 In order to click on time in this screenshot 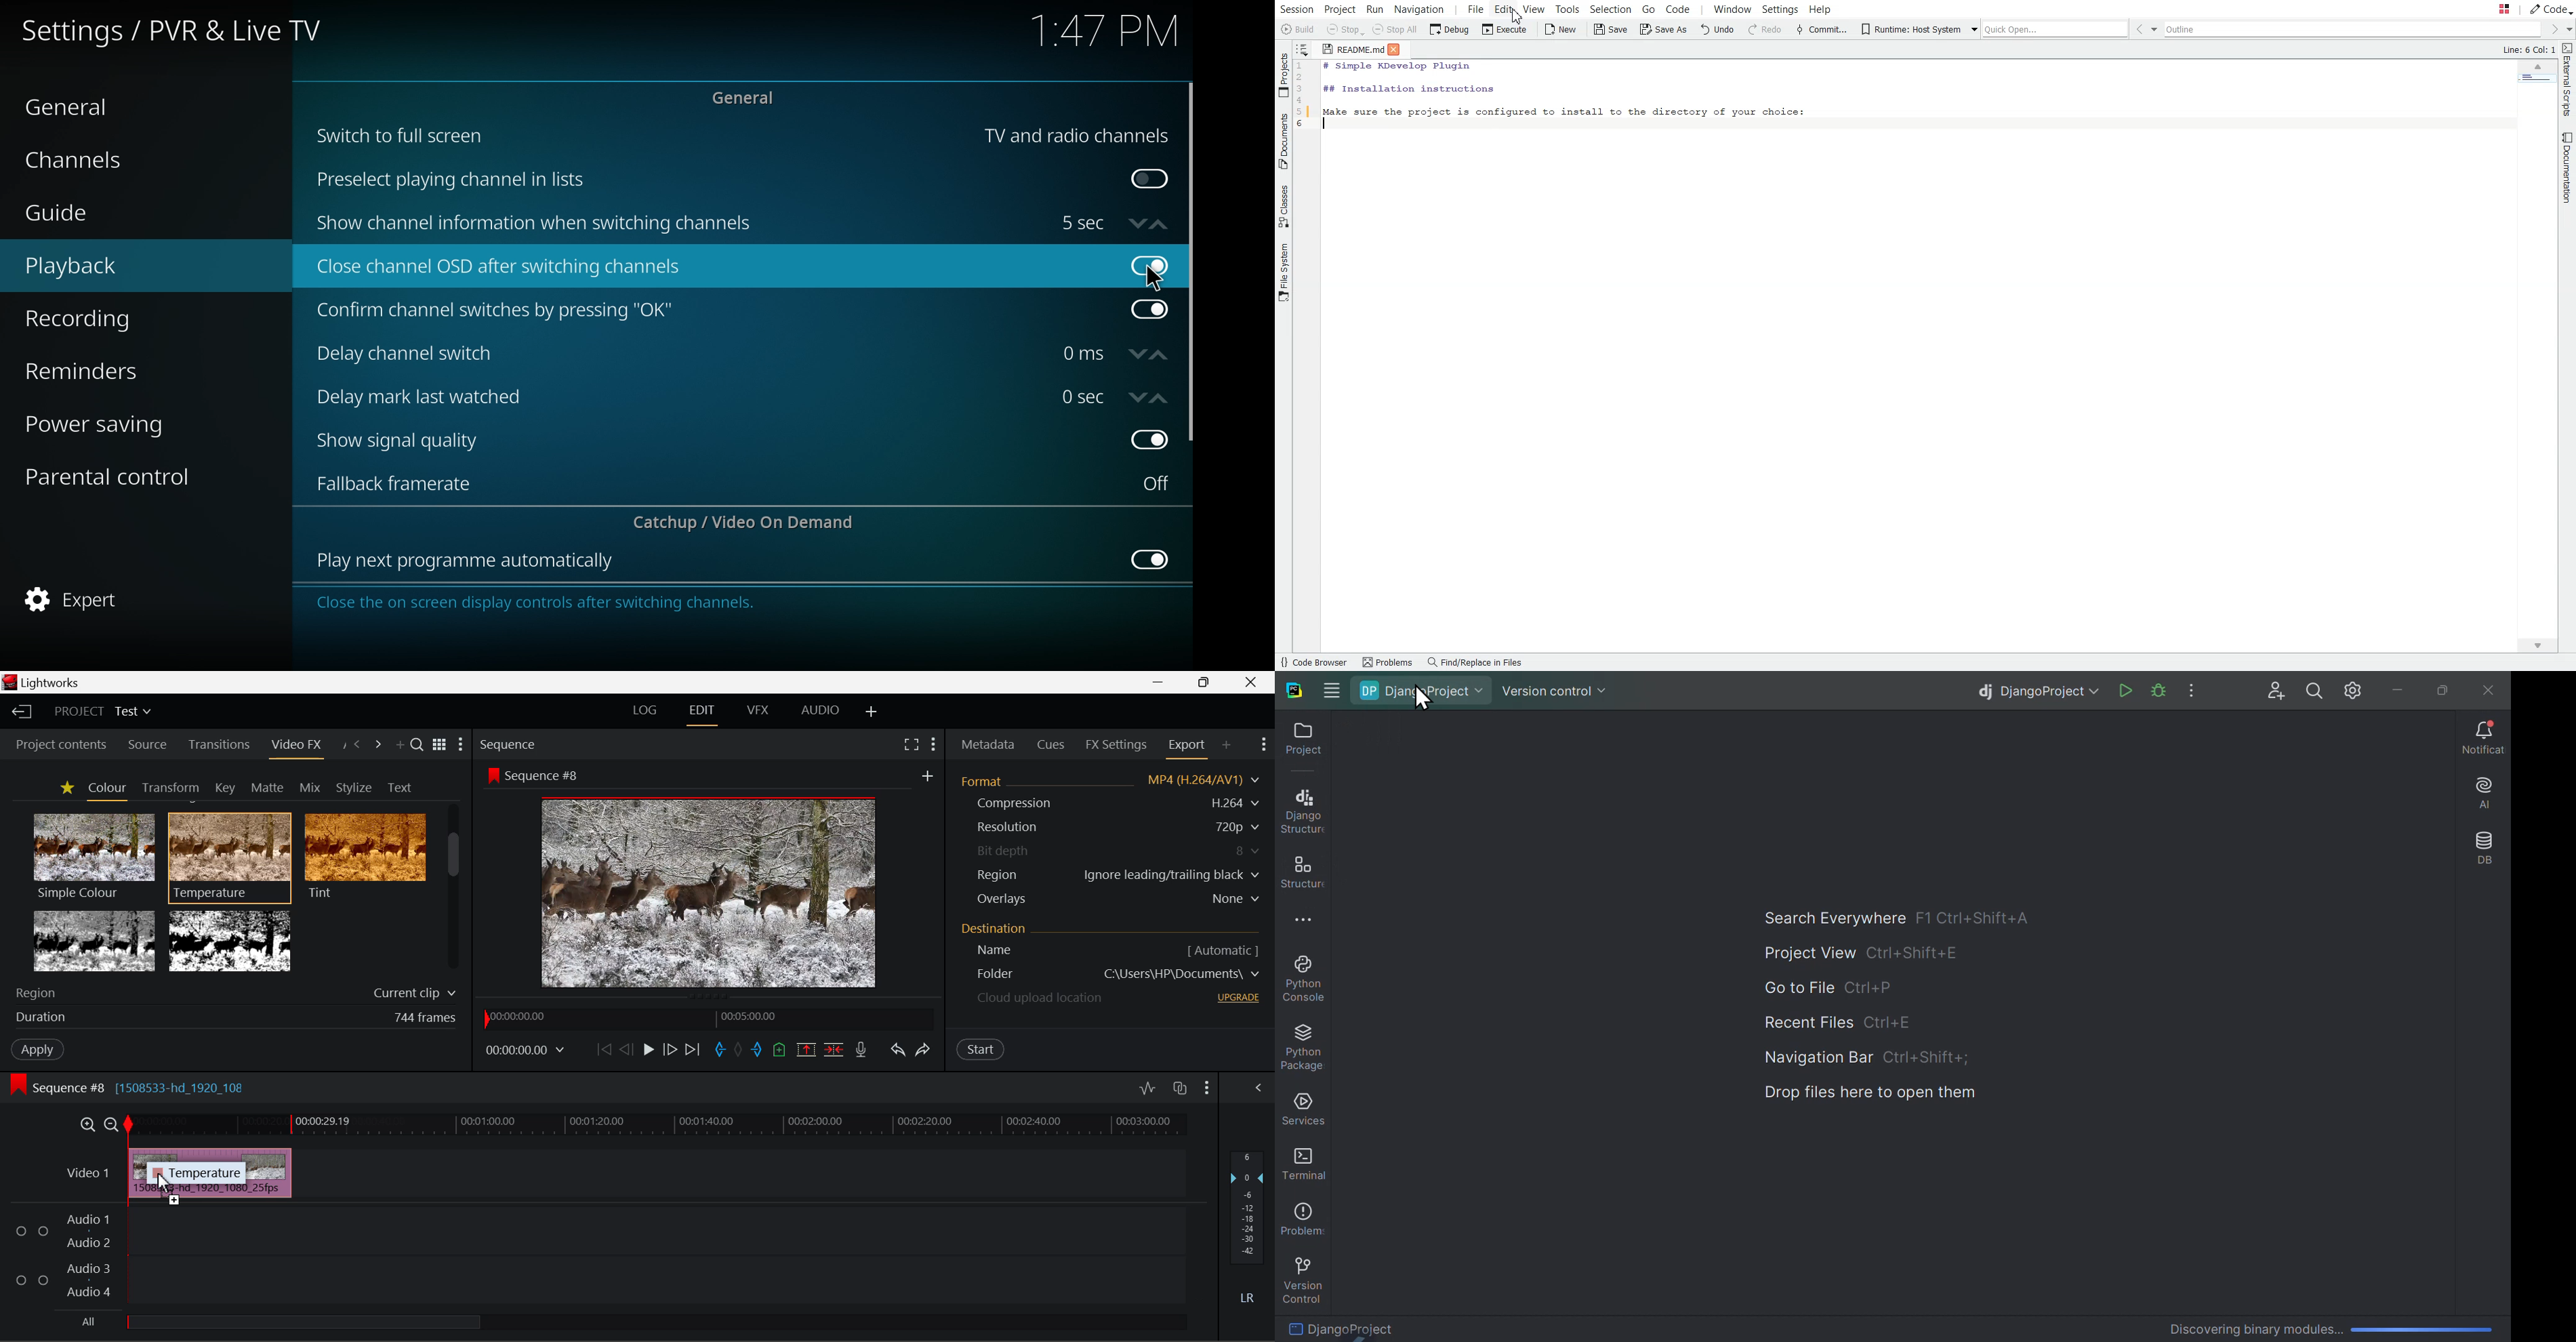, I will do `click(1103, 32)`.